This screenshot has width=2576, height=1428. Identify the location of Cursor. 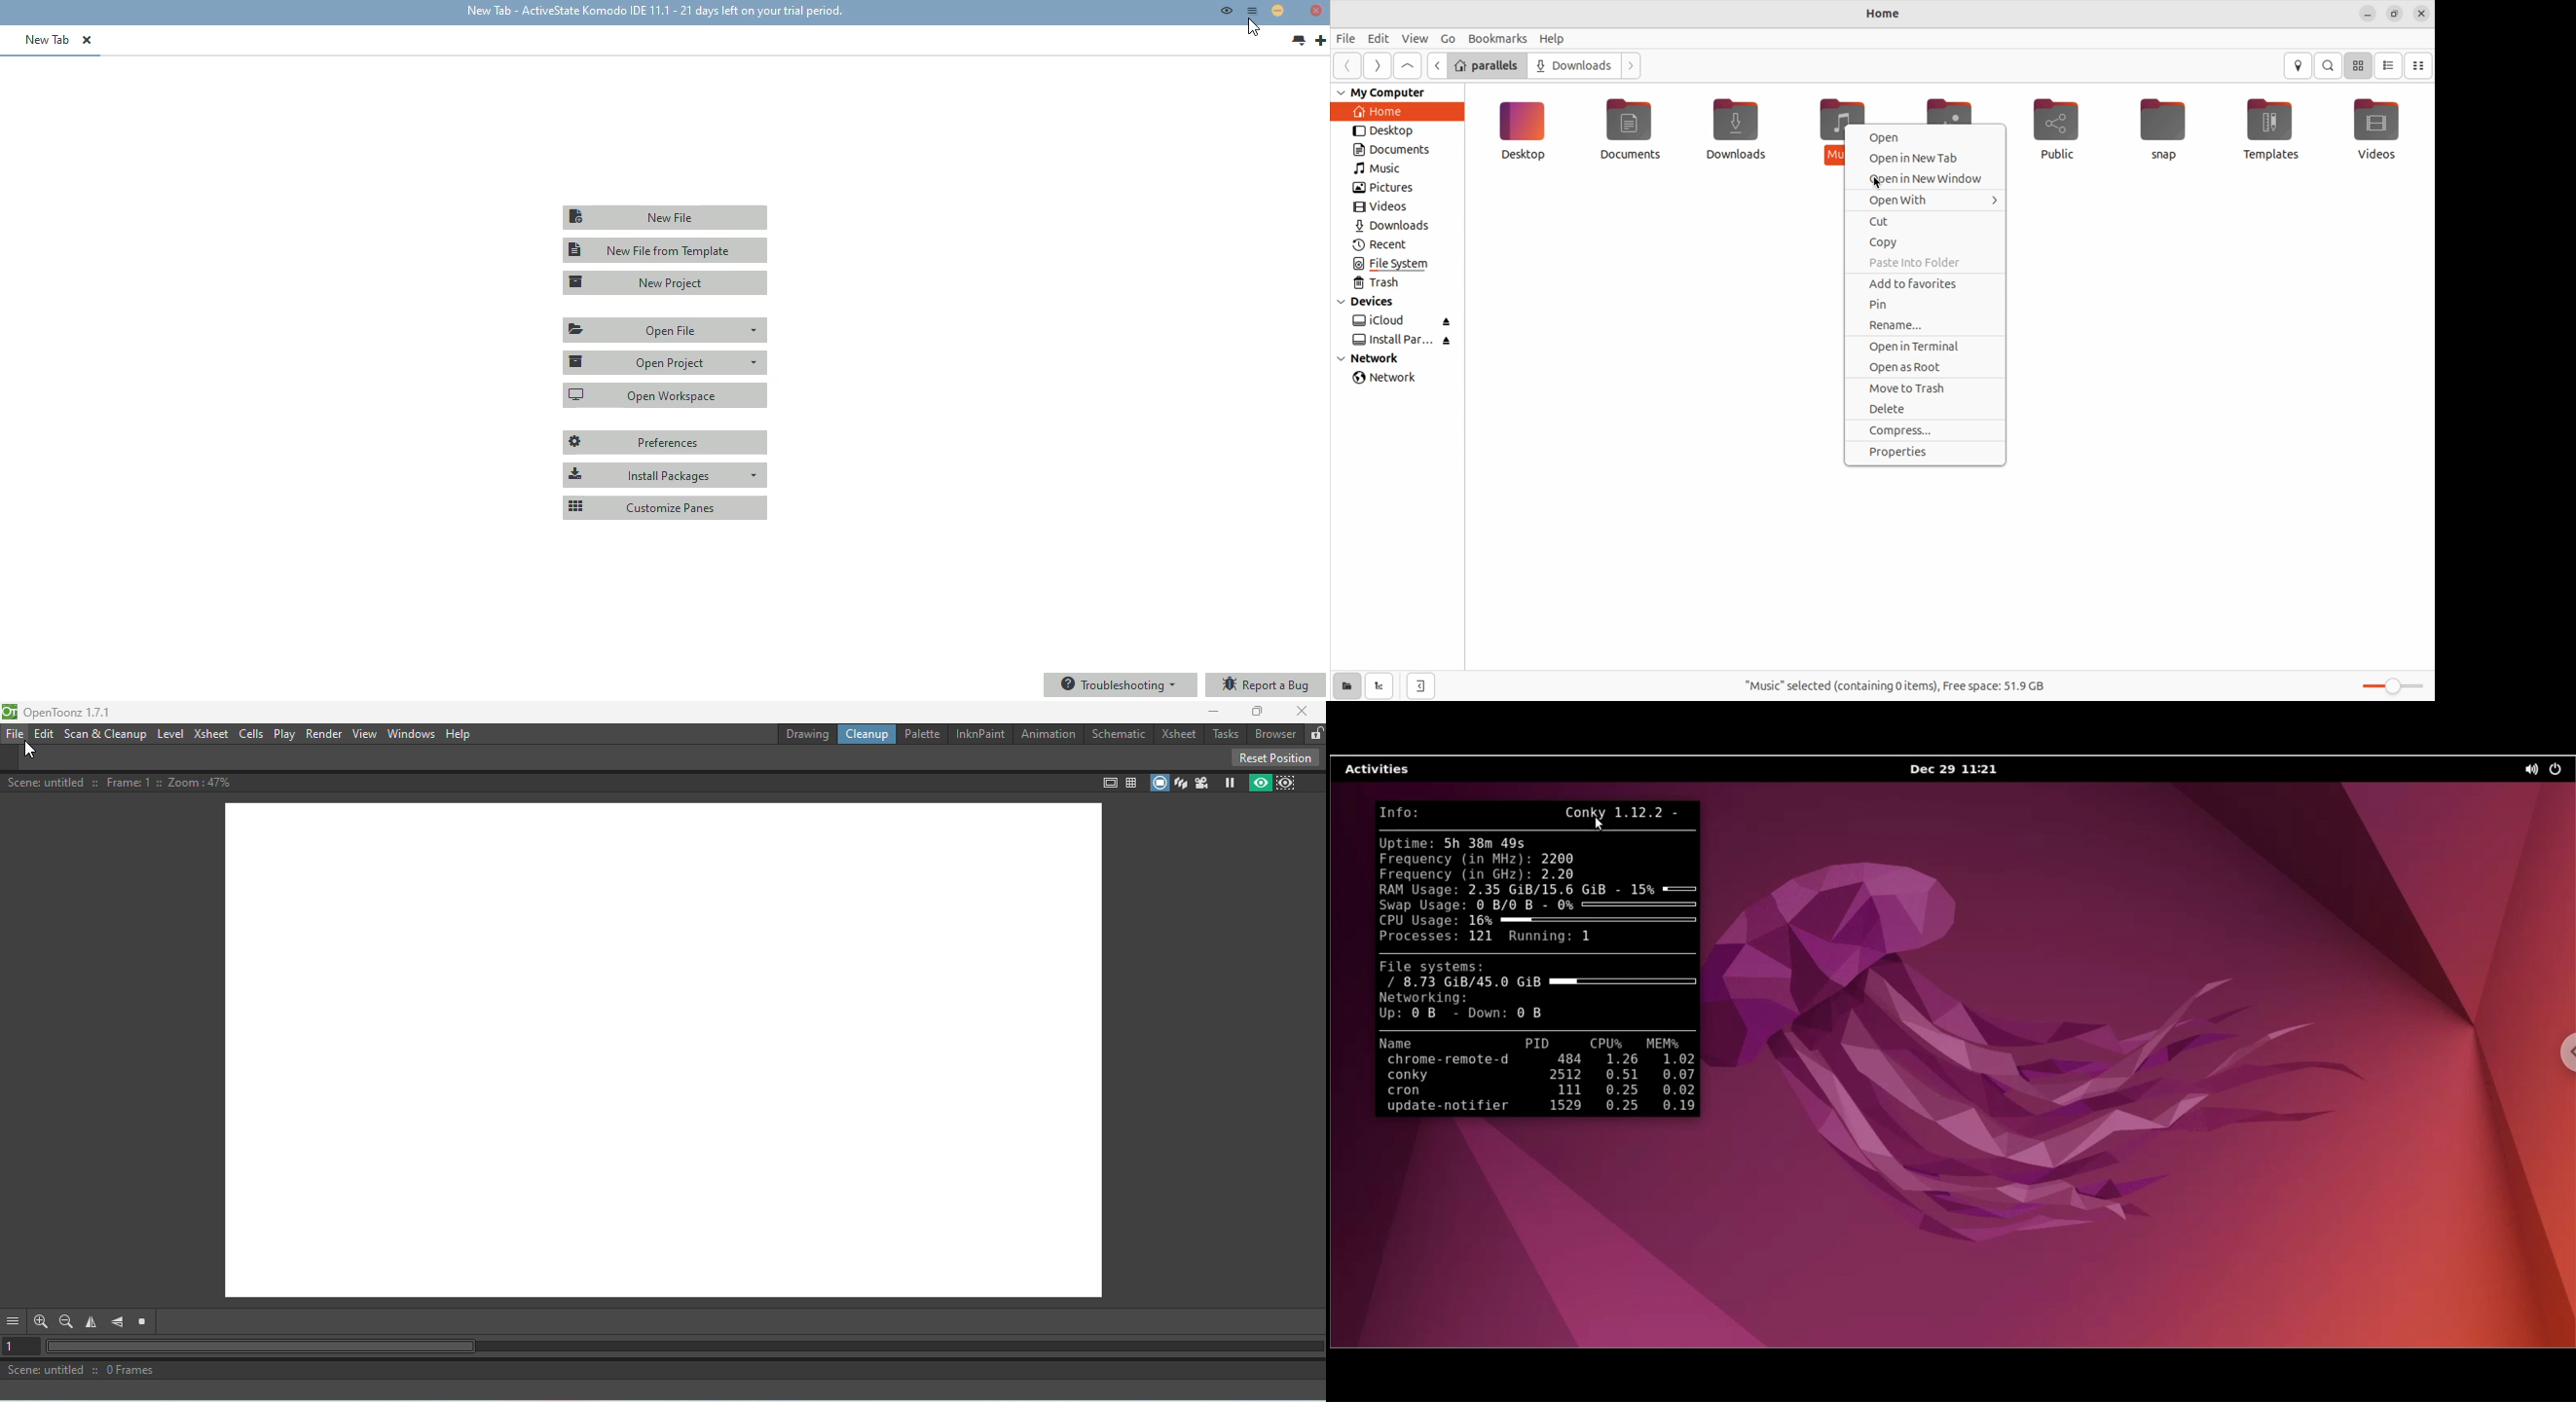
(30, 752).